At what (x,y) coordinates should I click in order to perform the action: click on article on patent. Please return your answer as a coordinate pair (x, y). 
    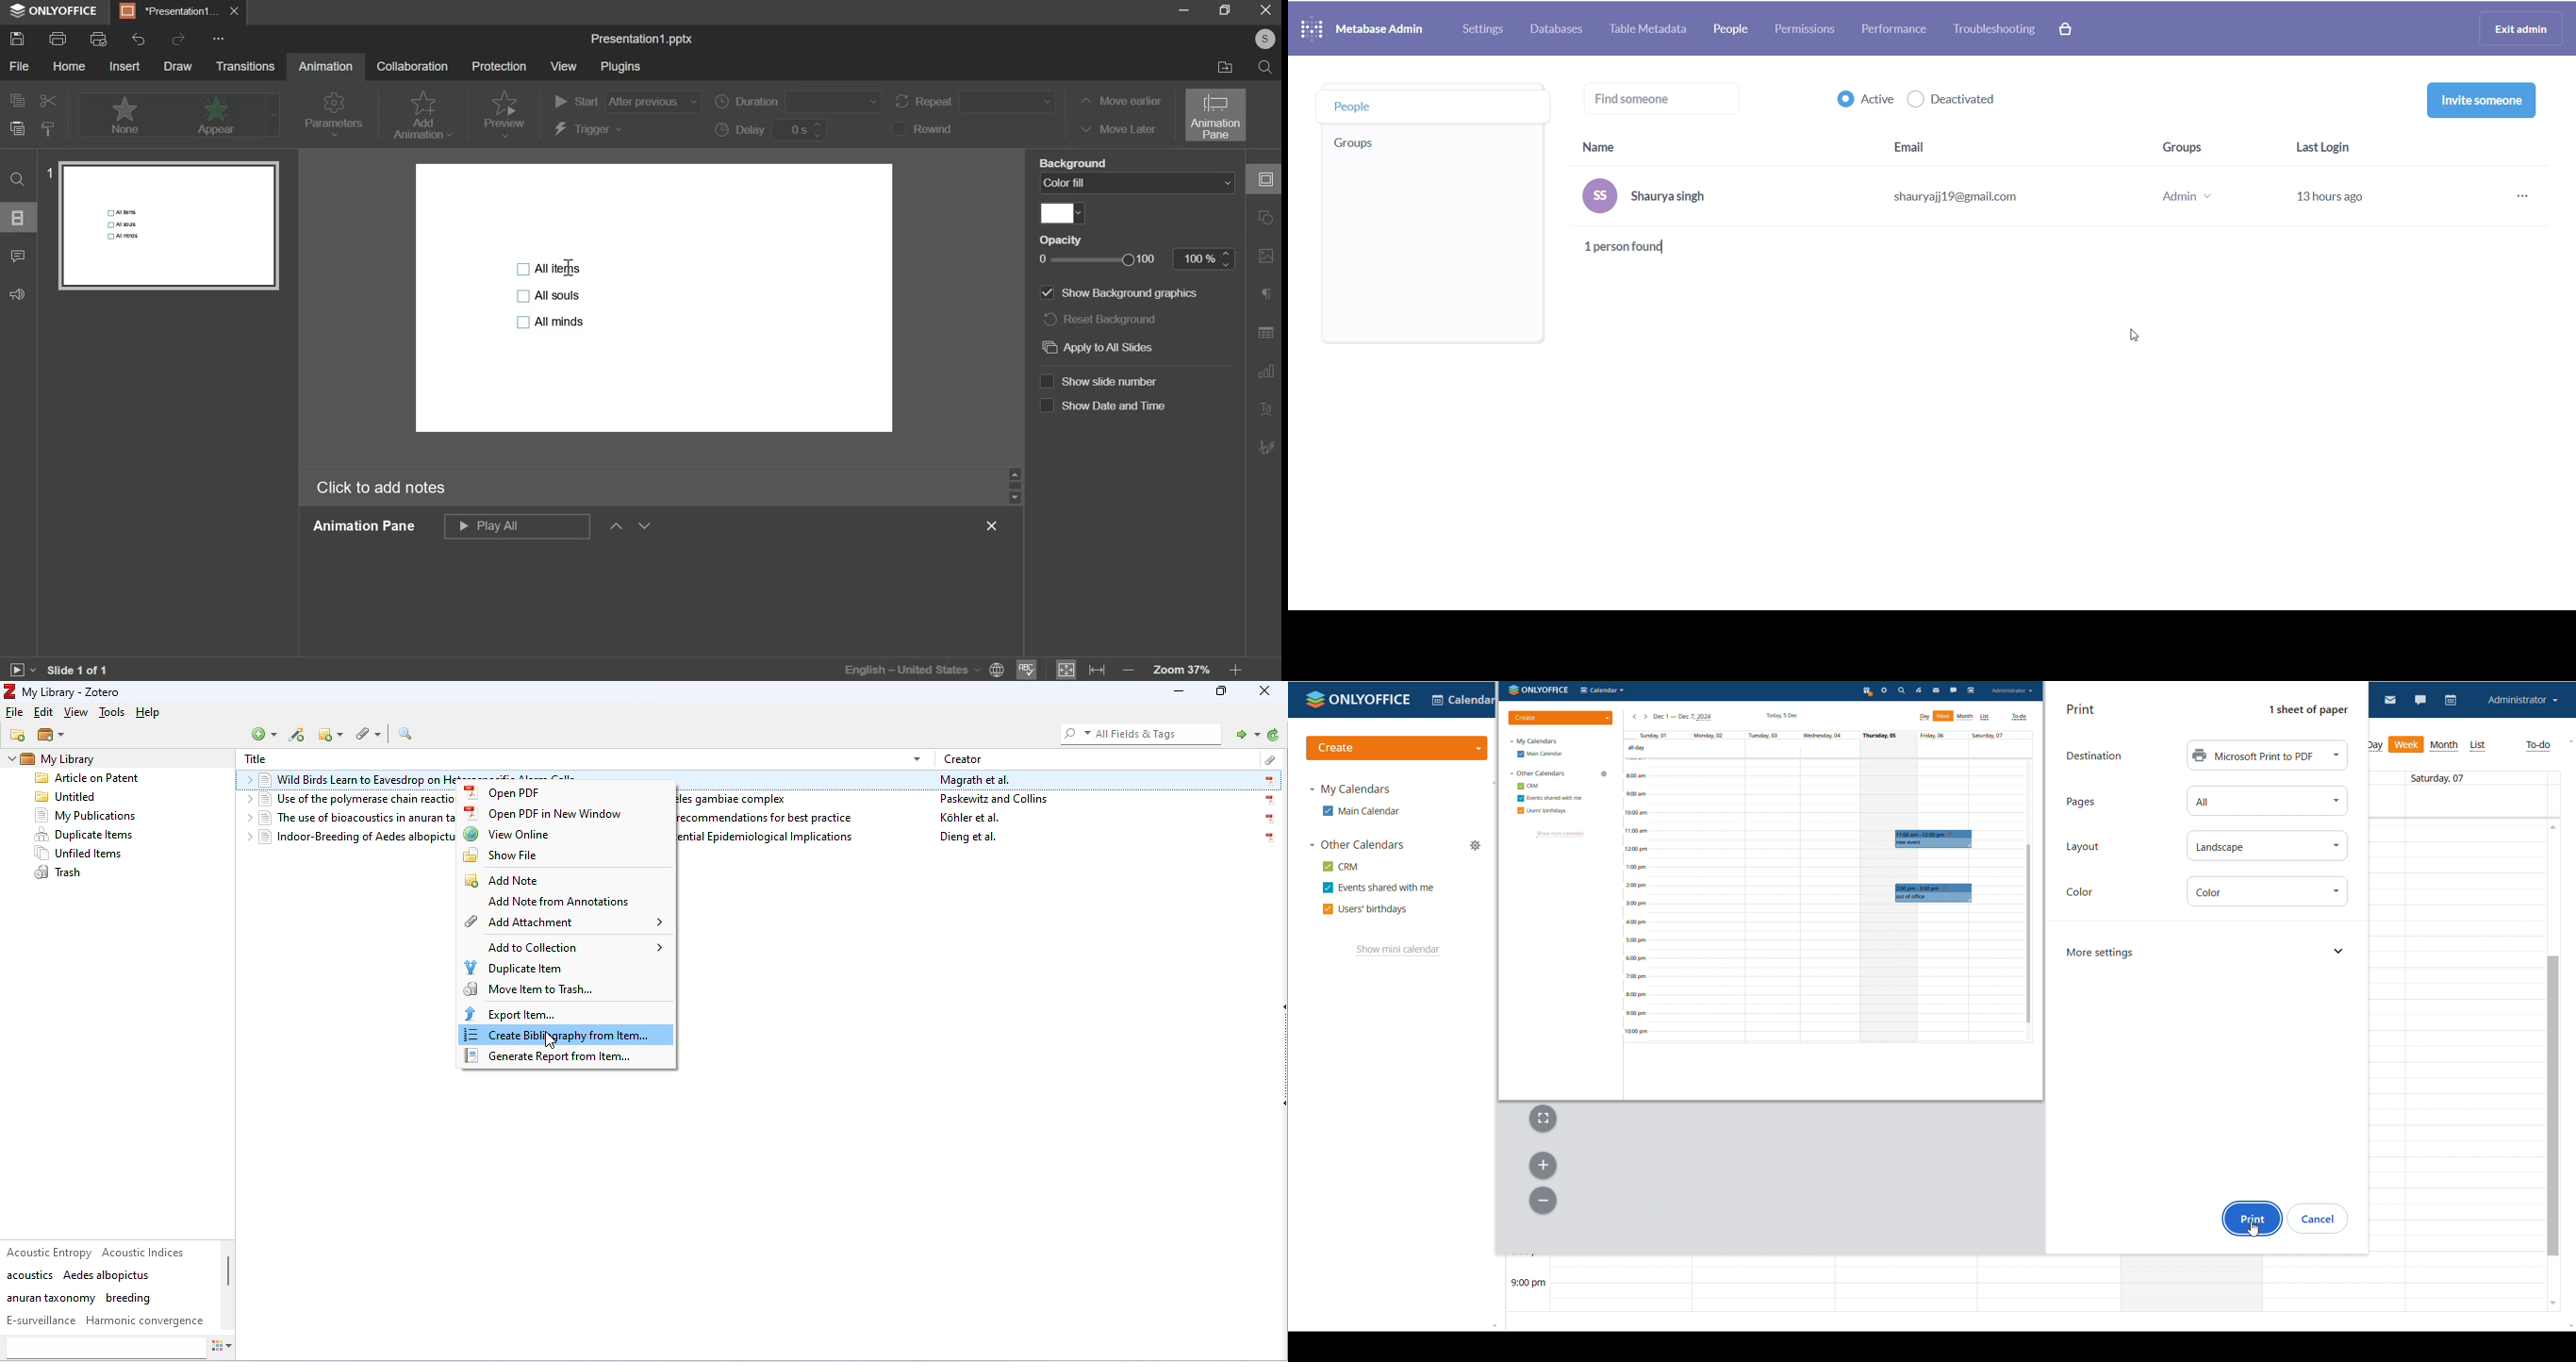
    Looking at the image, I should click on (88, 780).